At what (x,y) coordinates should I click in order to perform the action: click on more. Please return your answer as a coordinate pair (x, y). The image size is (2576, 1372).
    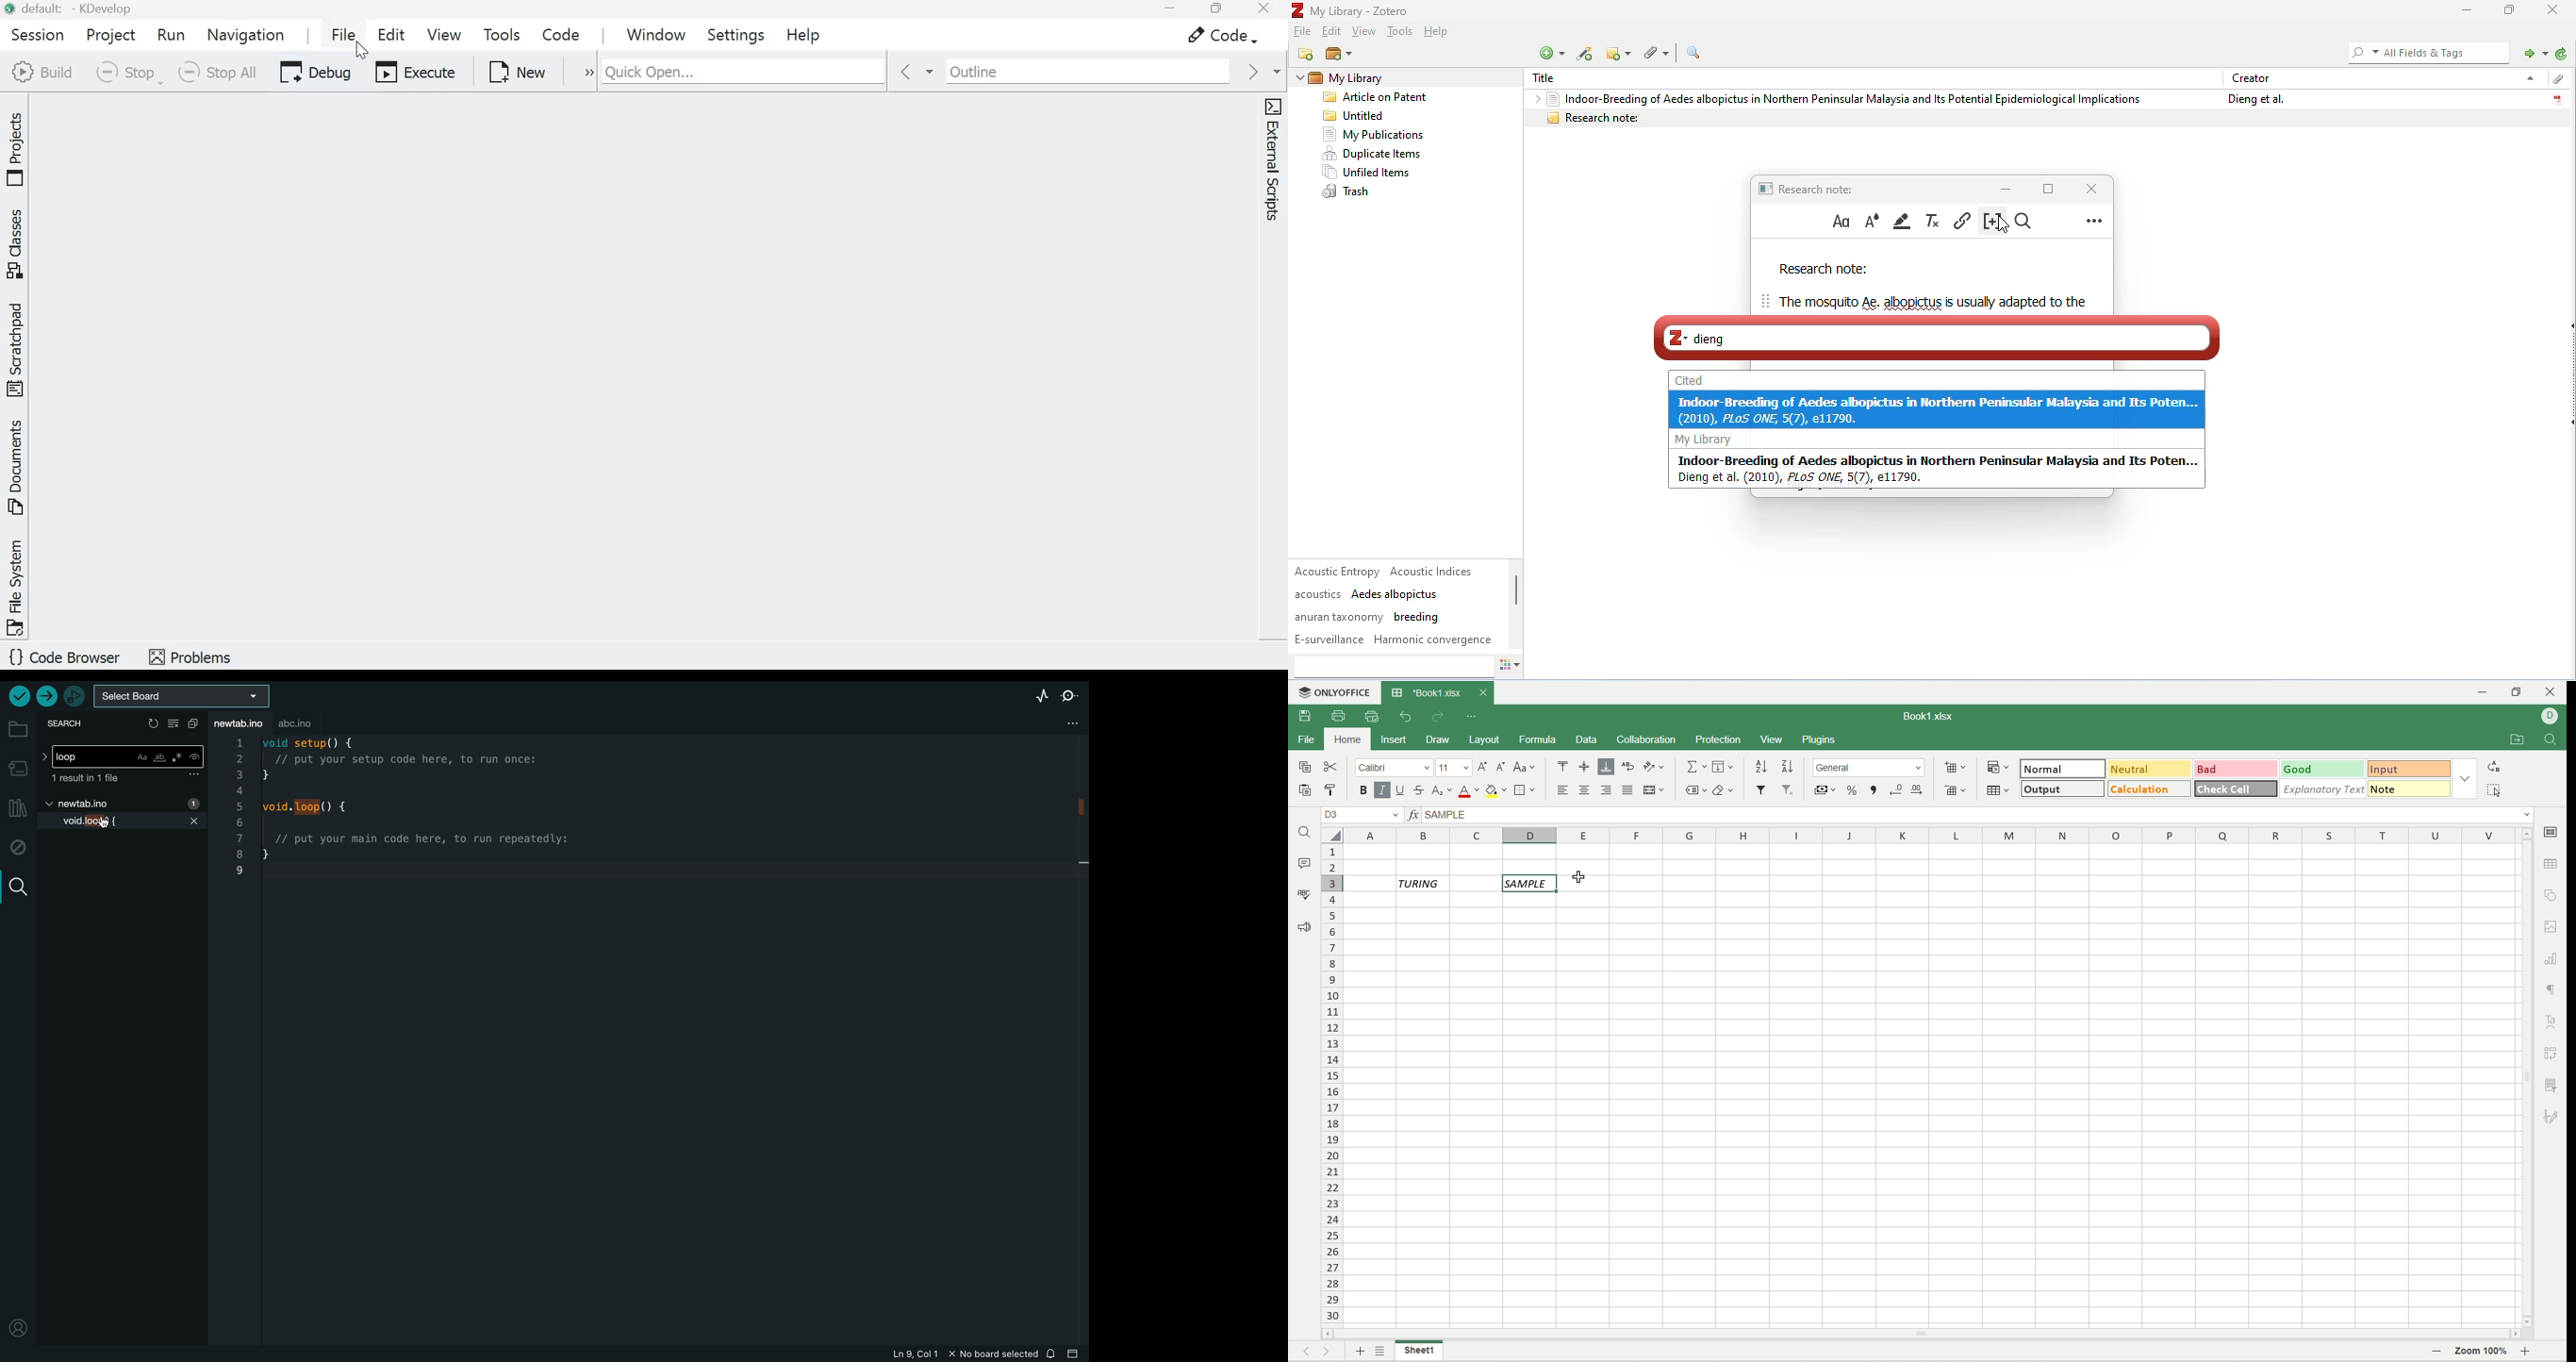
    Looking at the image, I should click on (2094, 220).